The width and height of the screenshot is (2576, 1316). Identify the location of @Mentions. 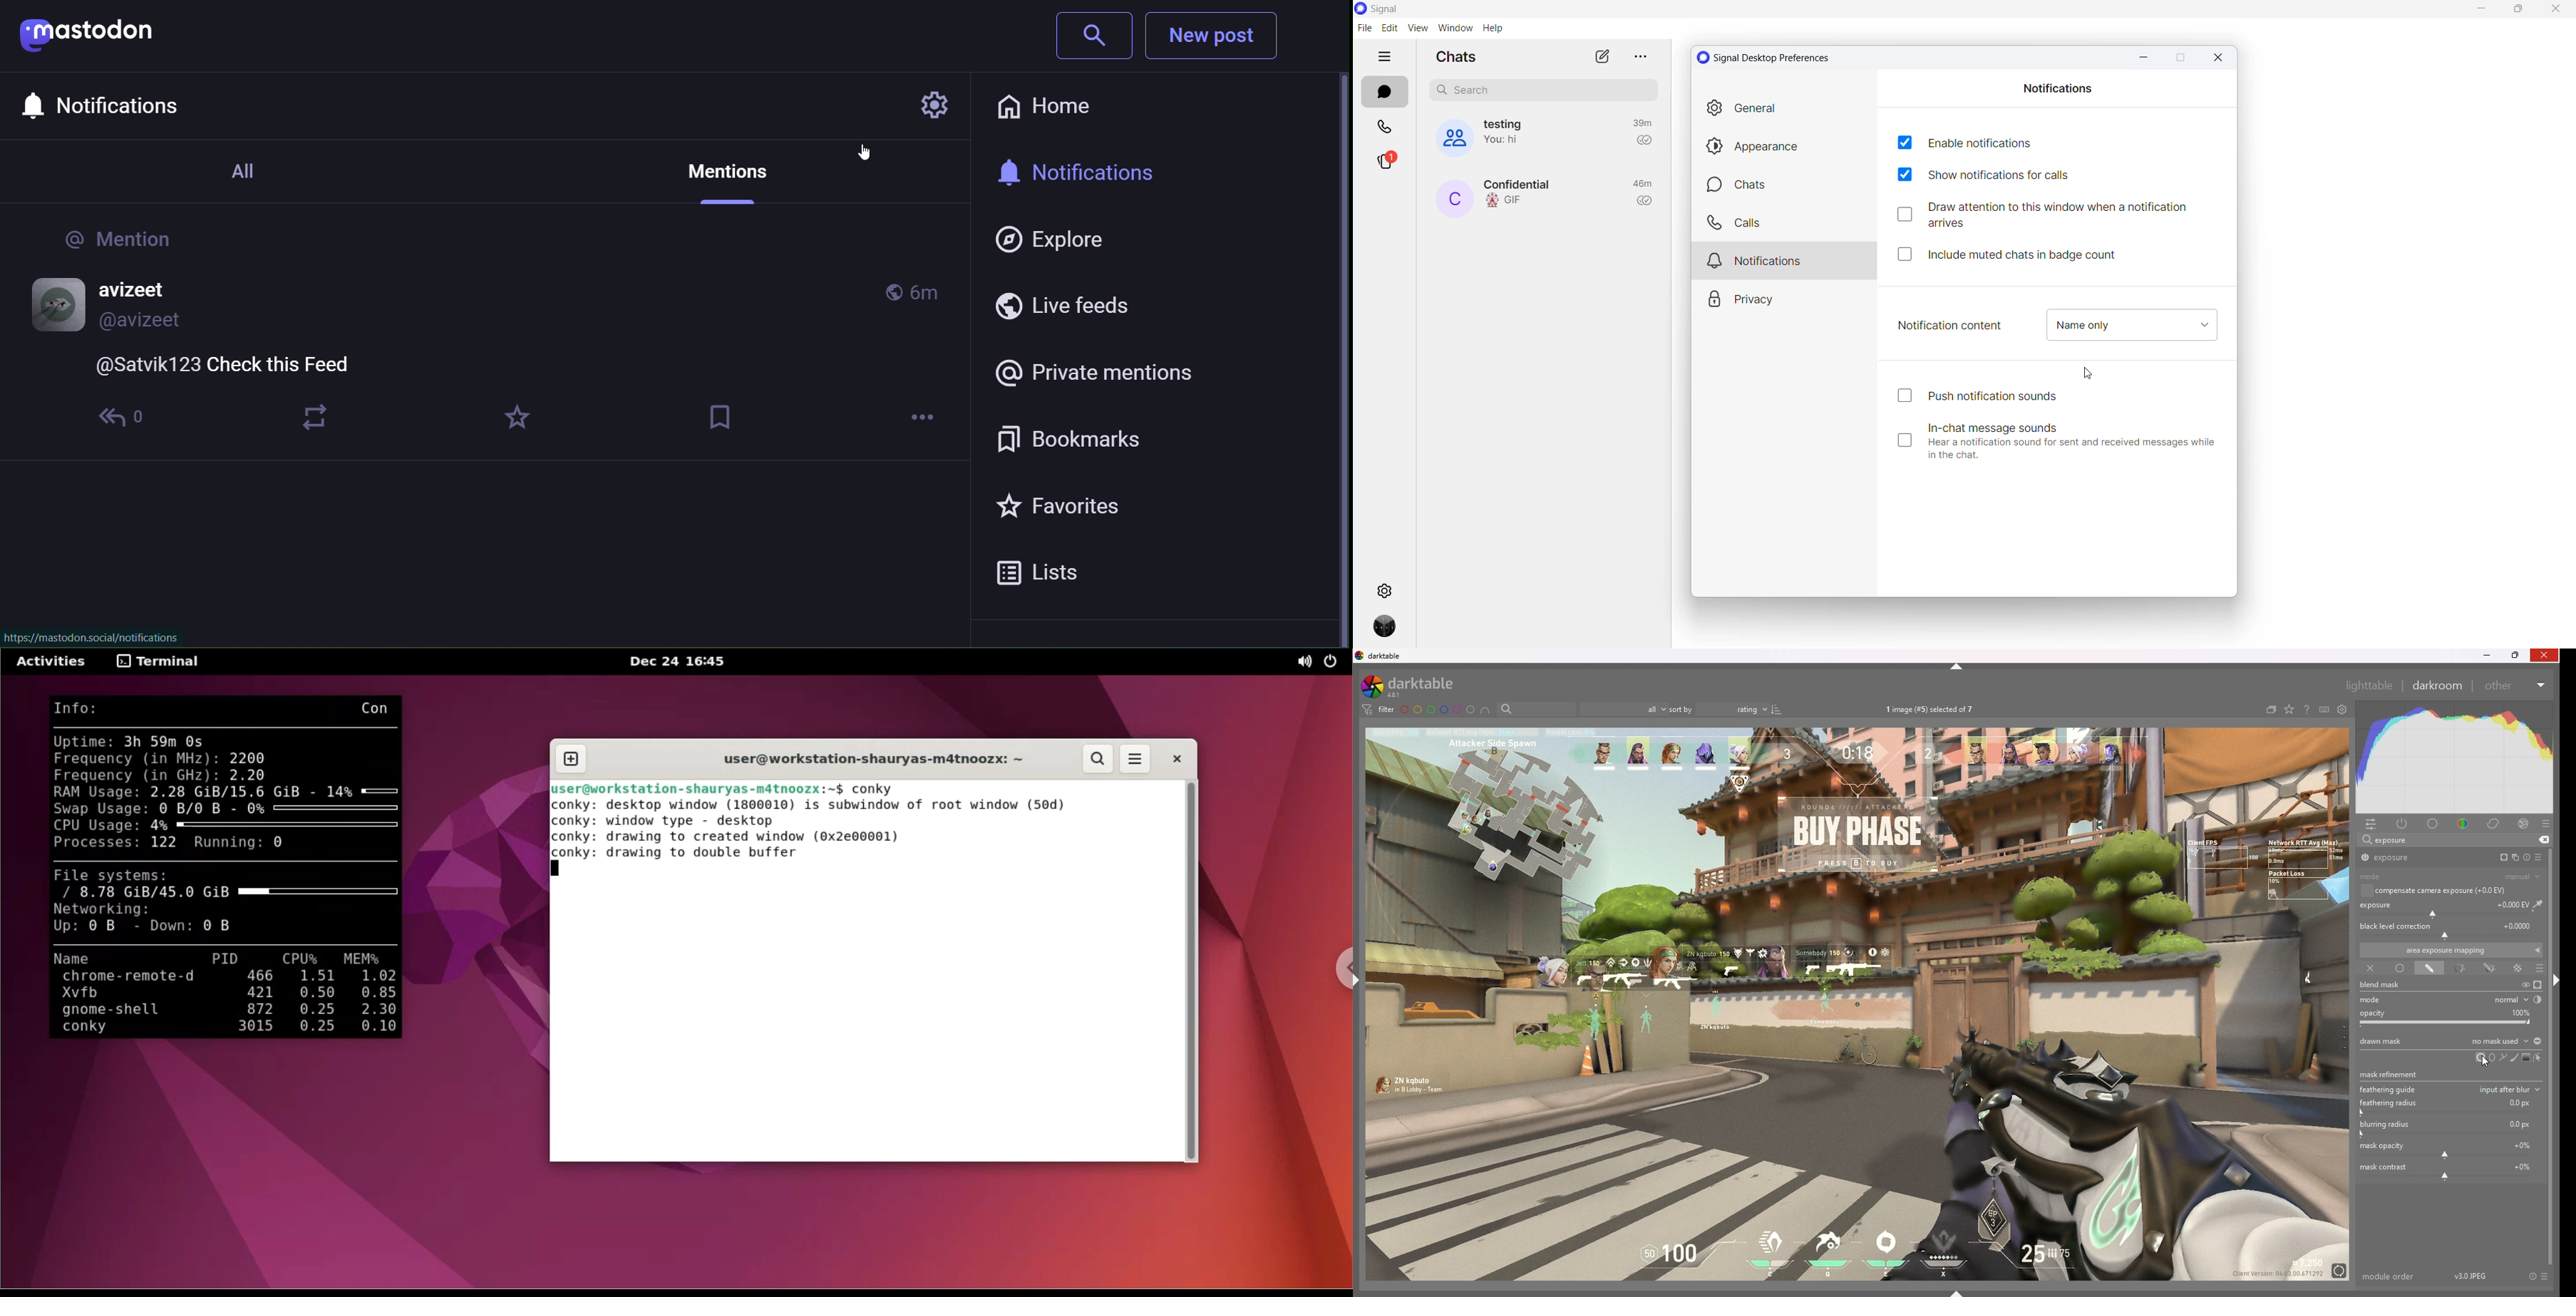
(131, 240).